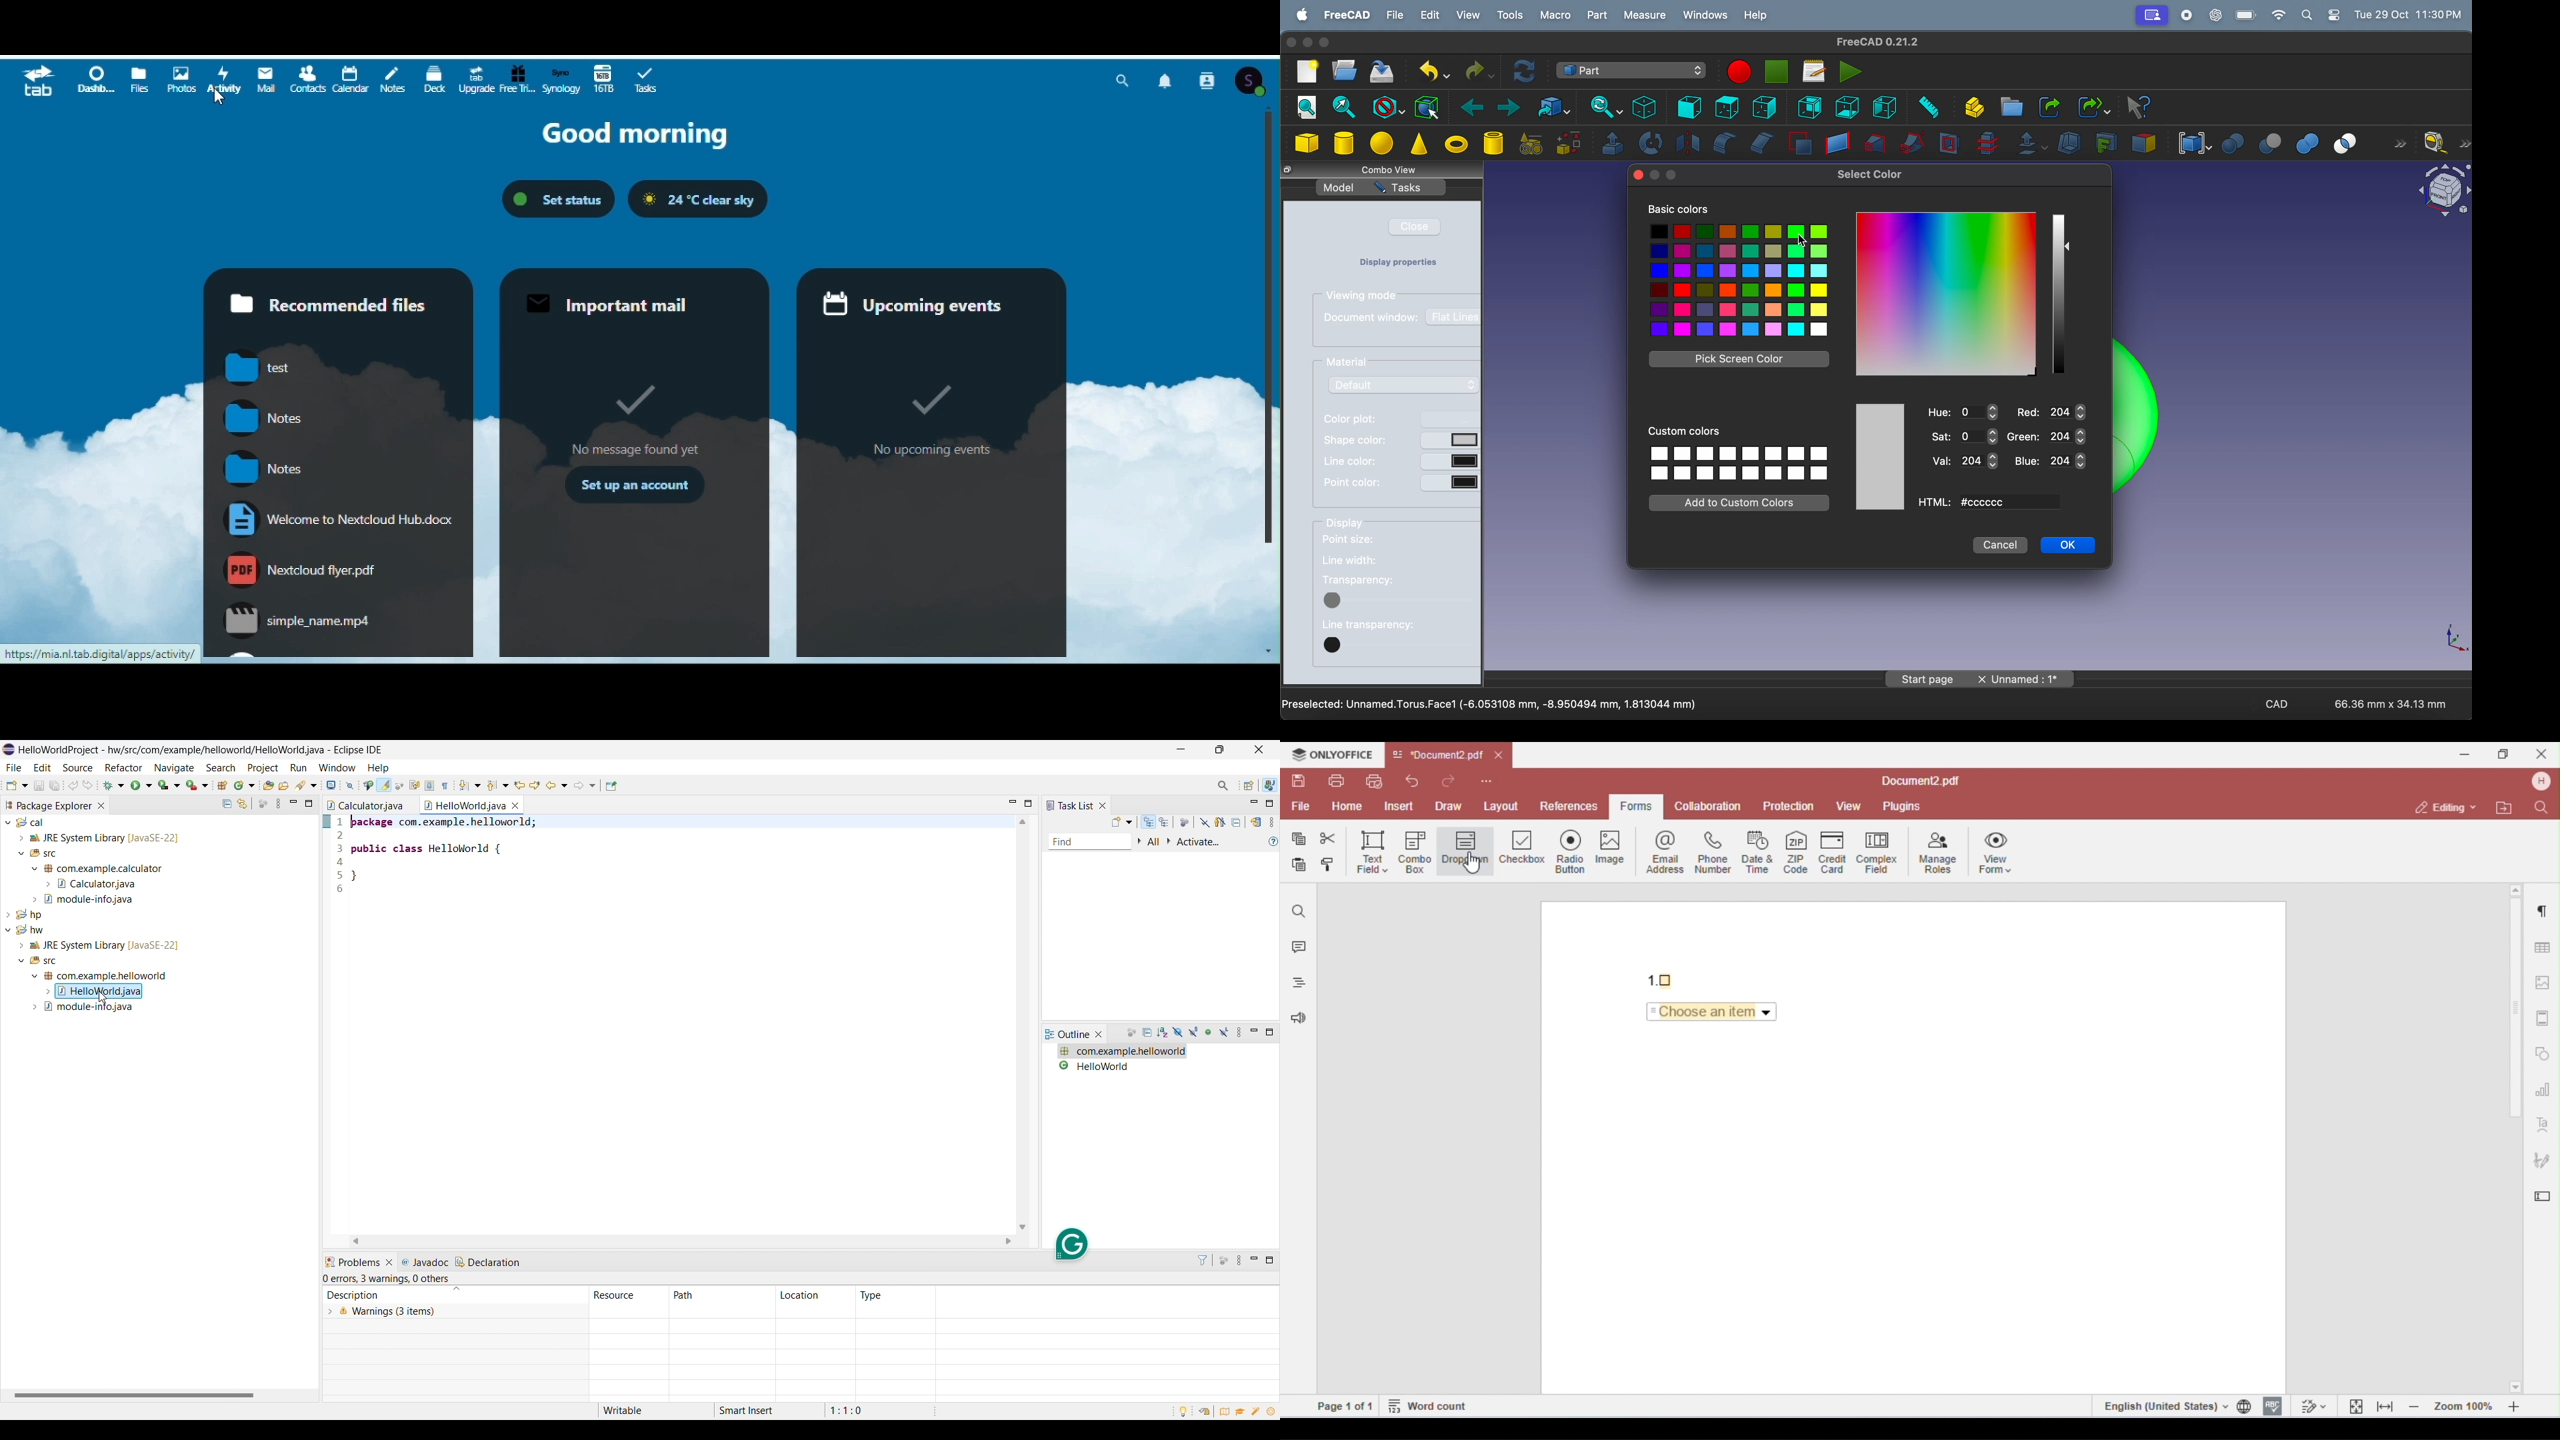  What do you see at coordinates (352, 1263) in the screenshot?
I see `Problems tab` at bounding box center [352, 1263].